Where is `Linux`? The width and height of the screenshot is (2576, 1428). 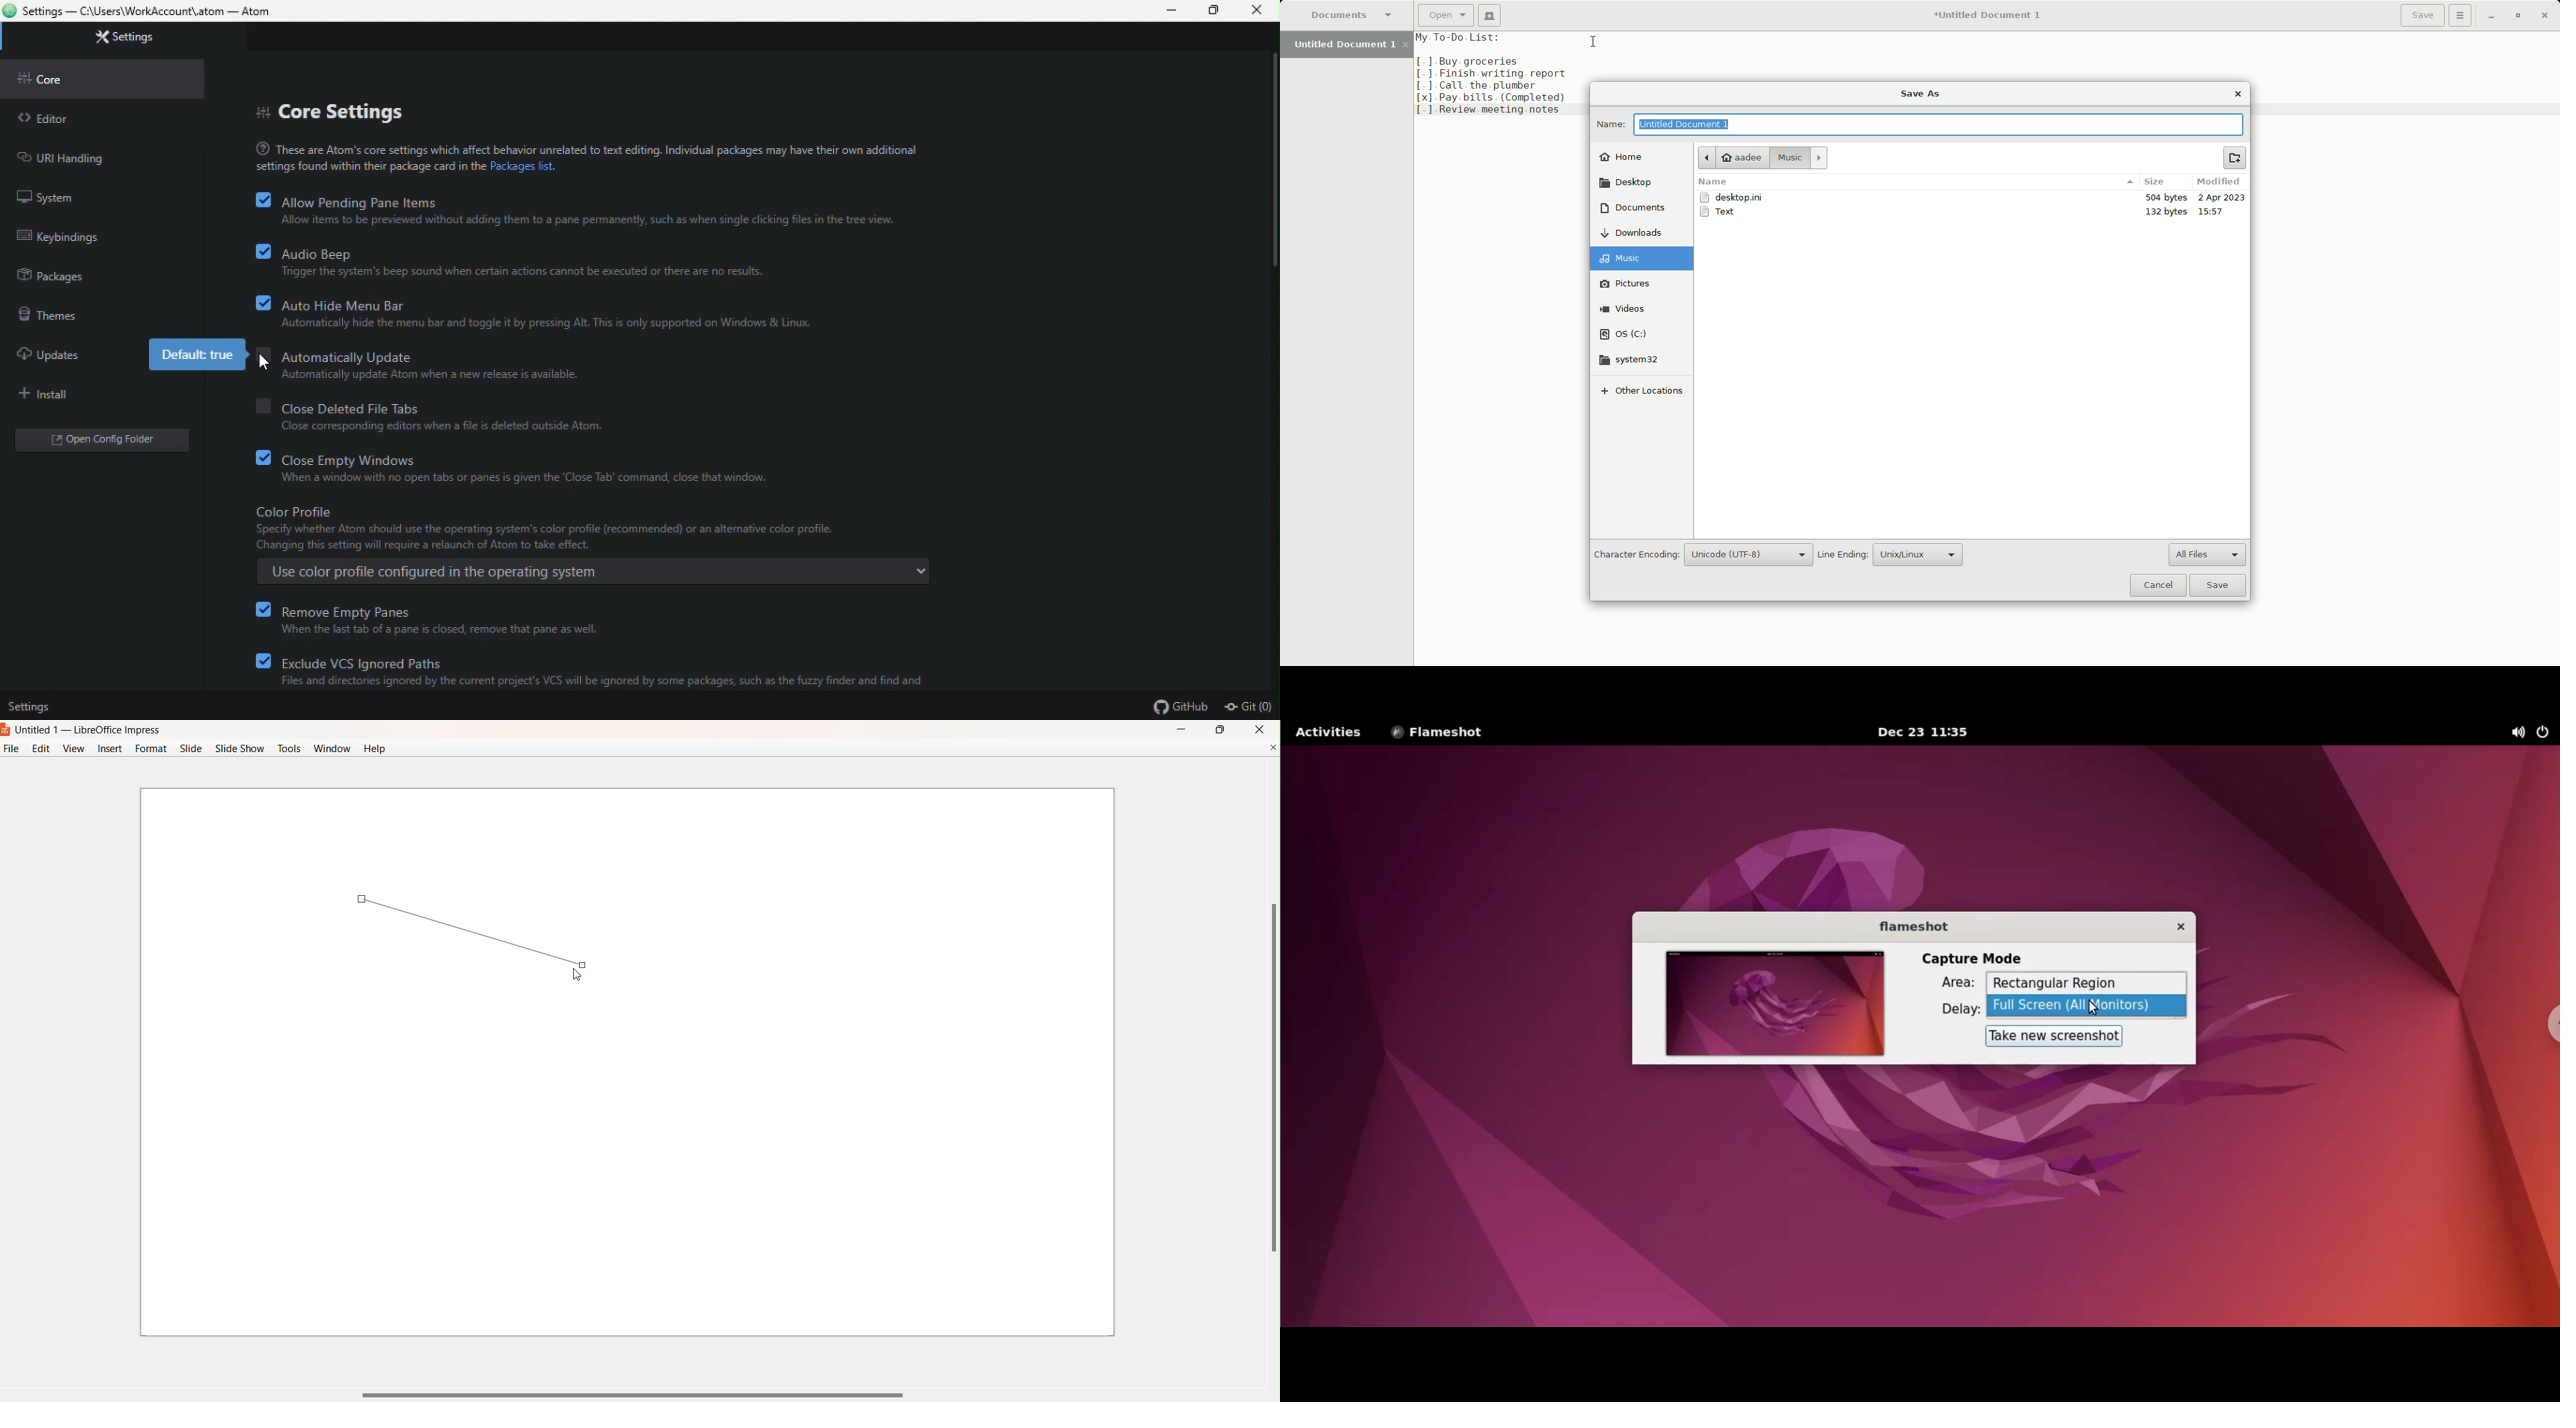
Linux is located at coordinates (1917, 553).